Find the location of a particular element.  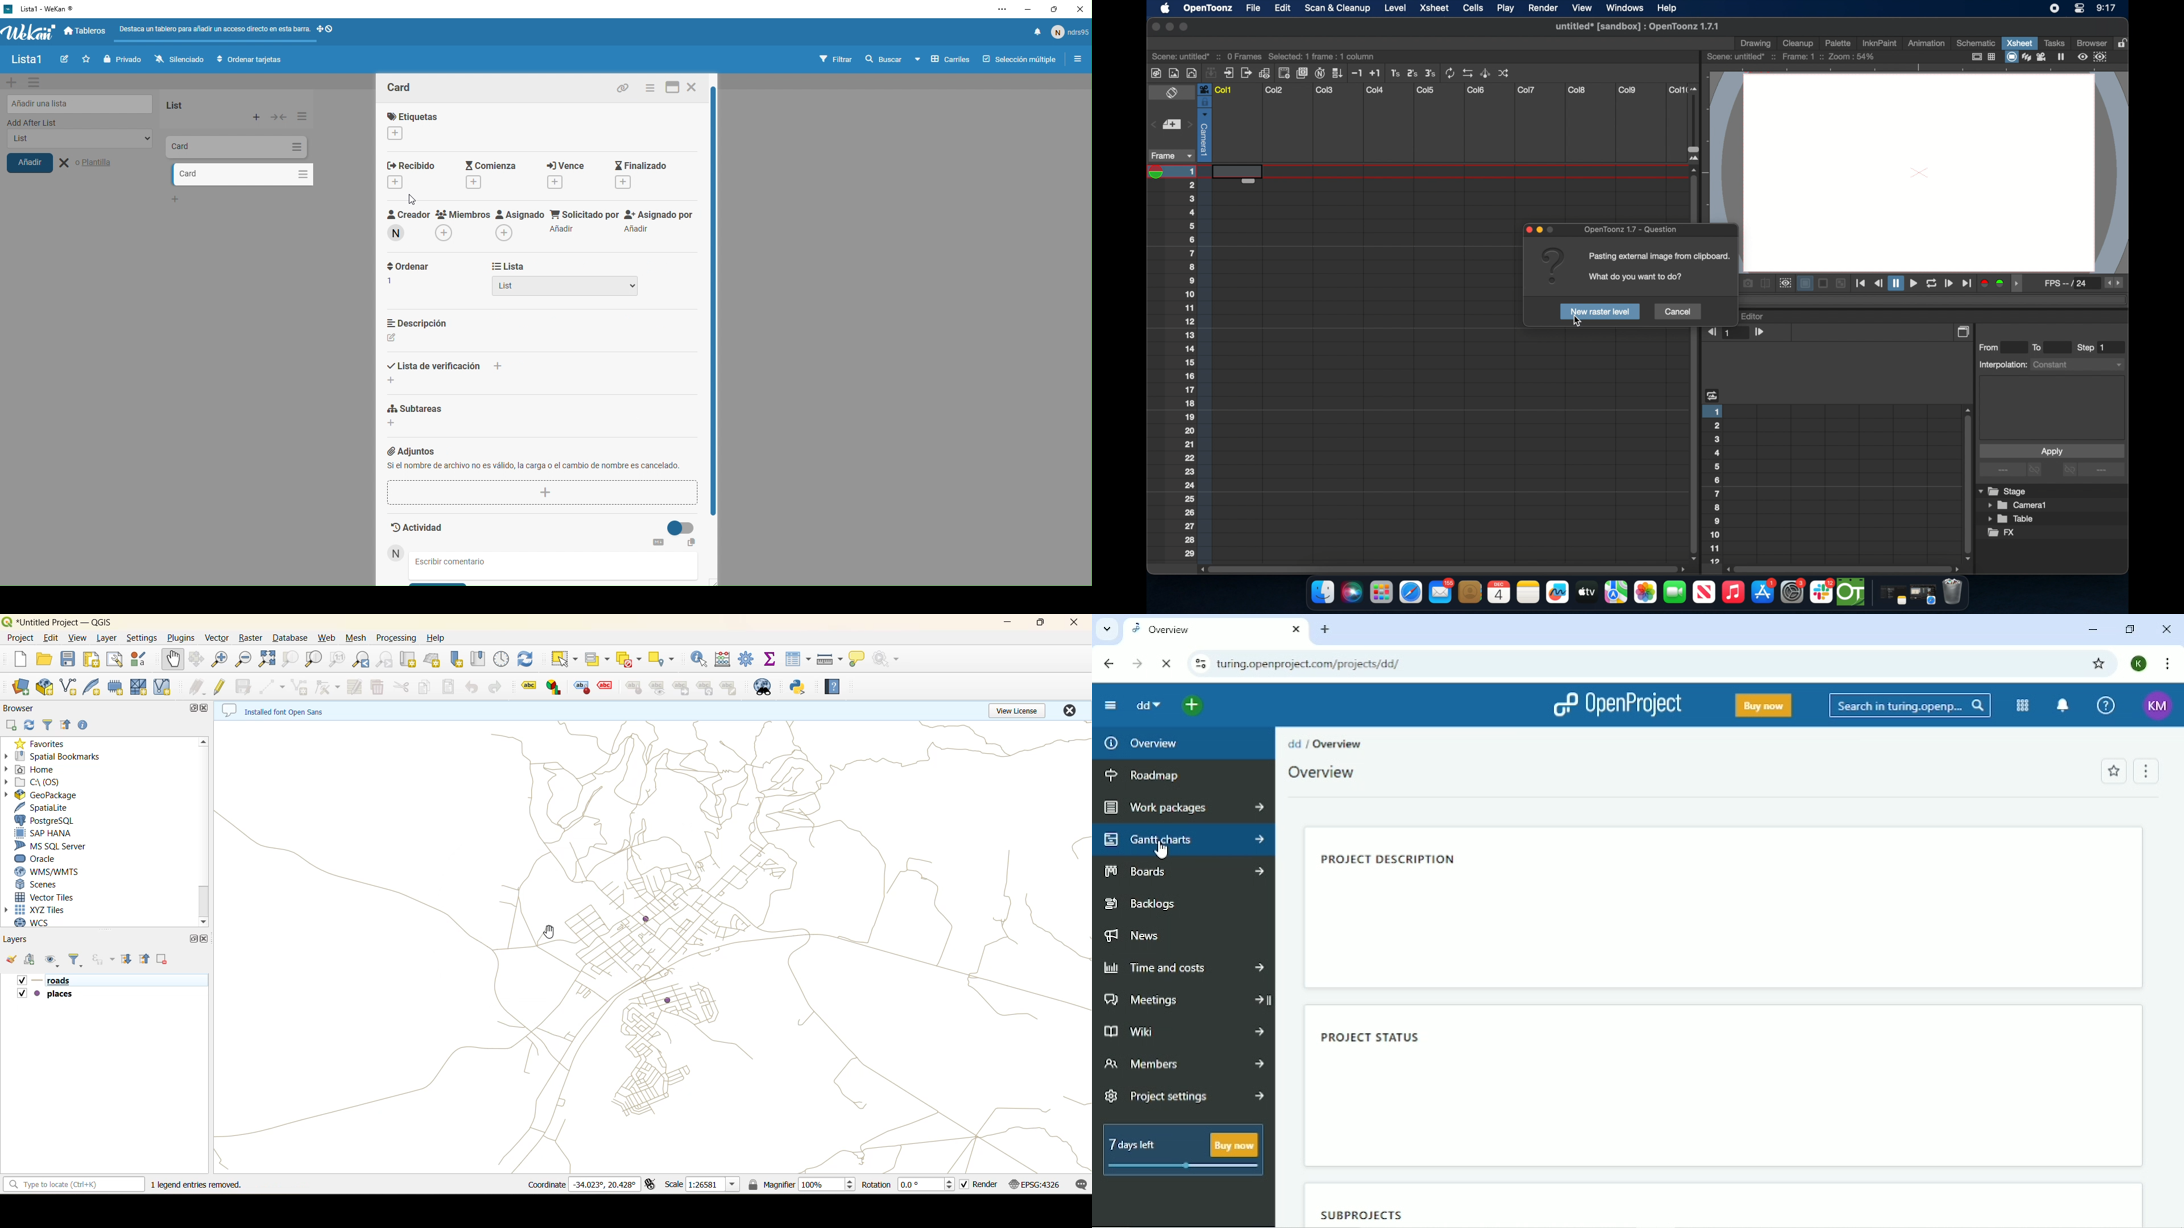

siri is located at coordinates (1351, 592).